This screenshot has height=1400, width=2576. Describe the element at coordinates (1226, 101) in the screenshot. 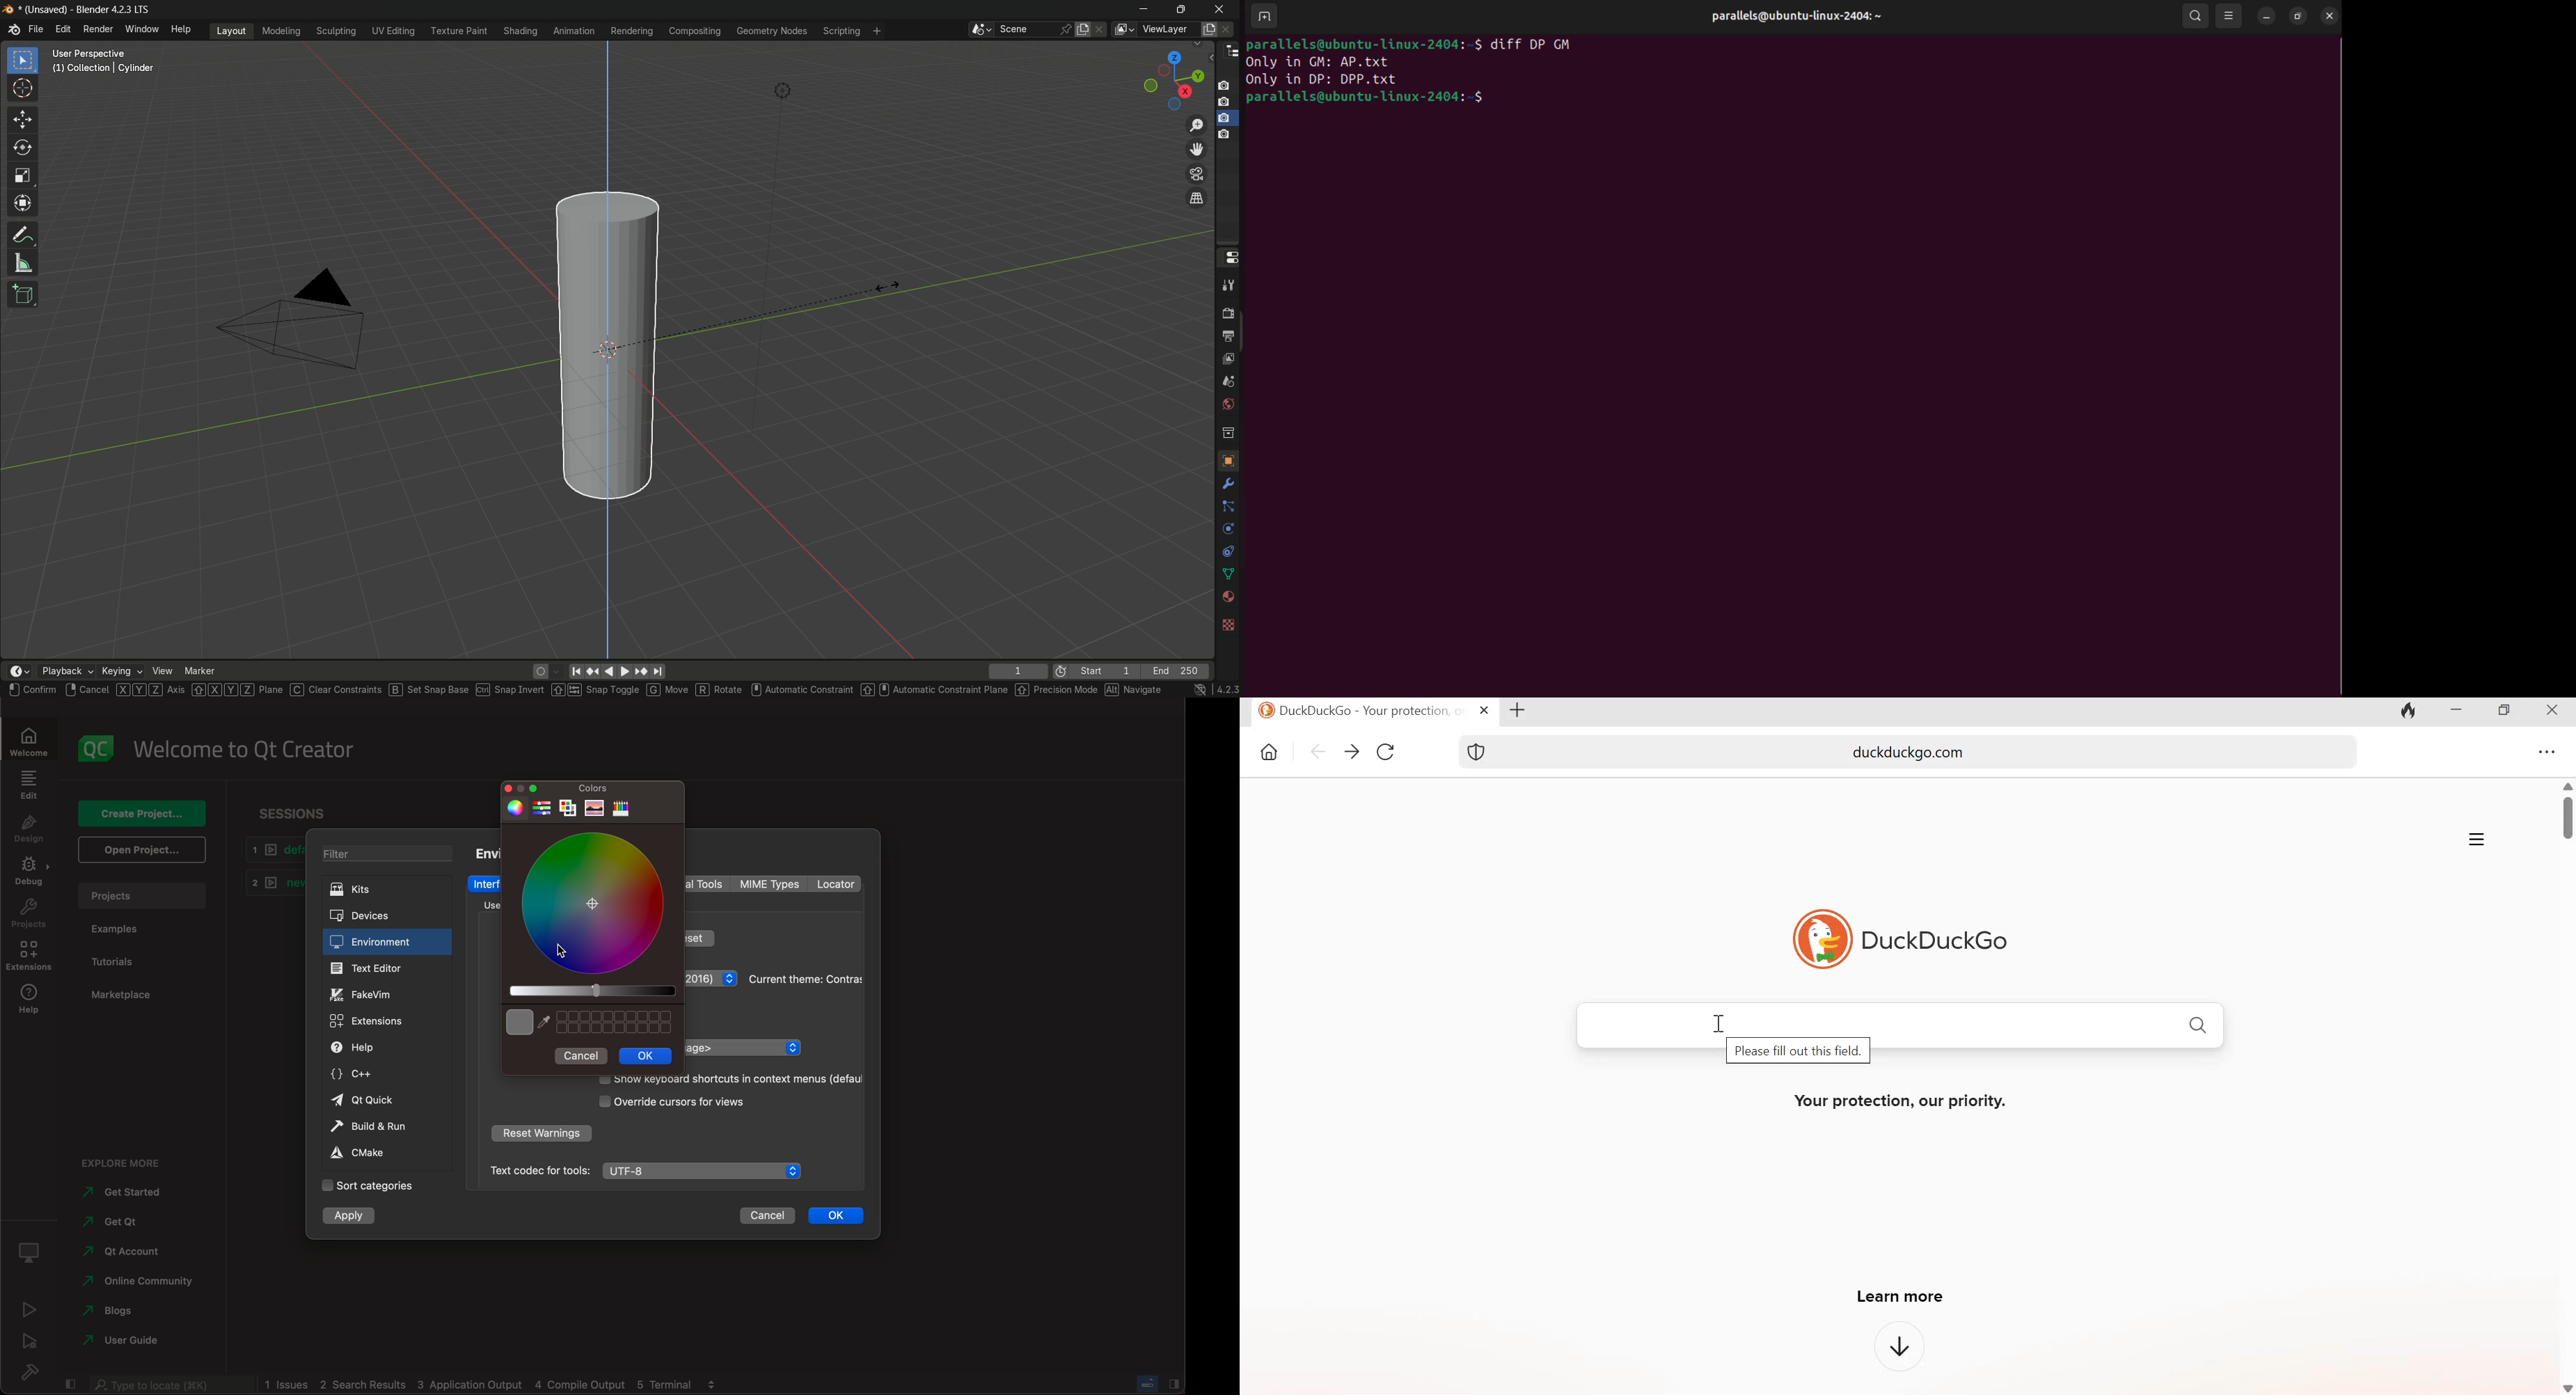

I see `layer 2` at that location.